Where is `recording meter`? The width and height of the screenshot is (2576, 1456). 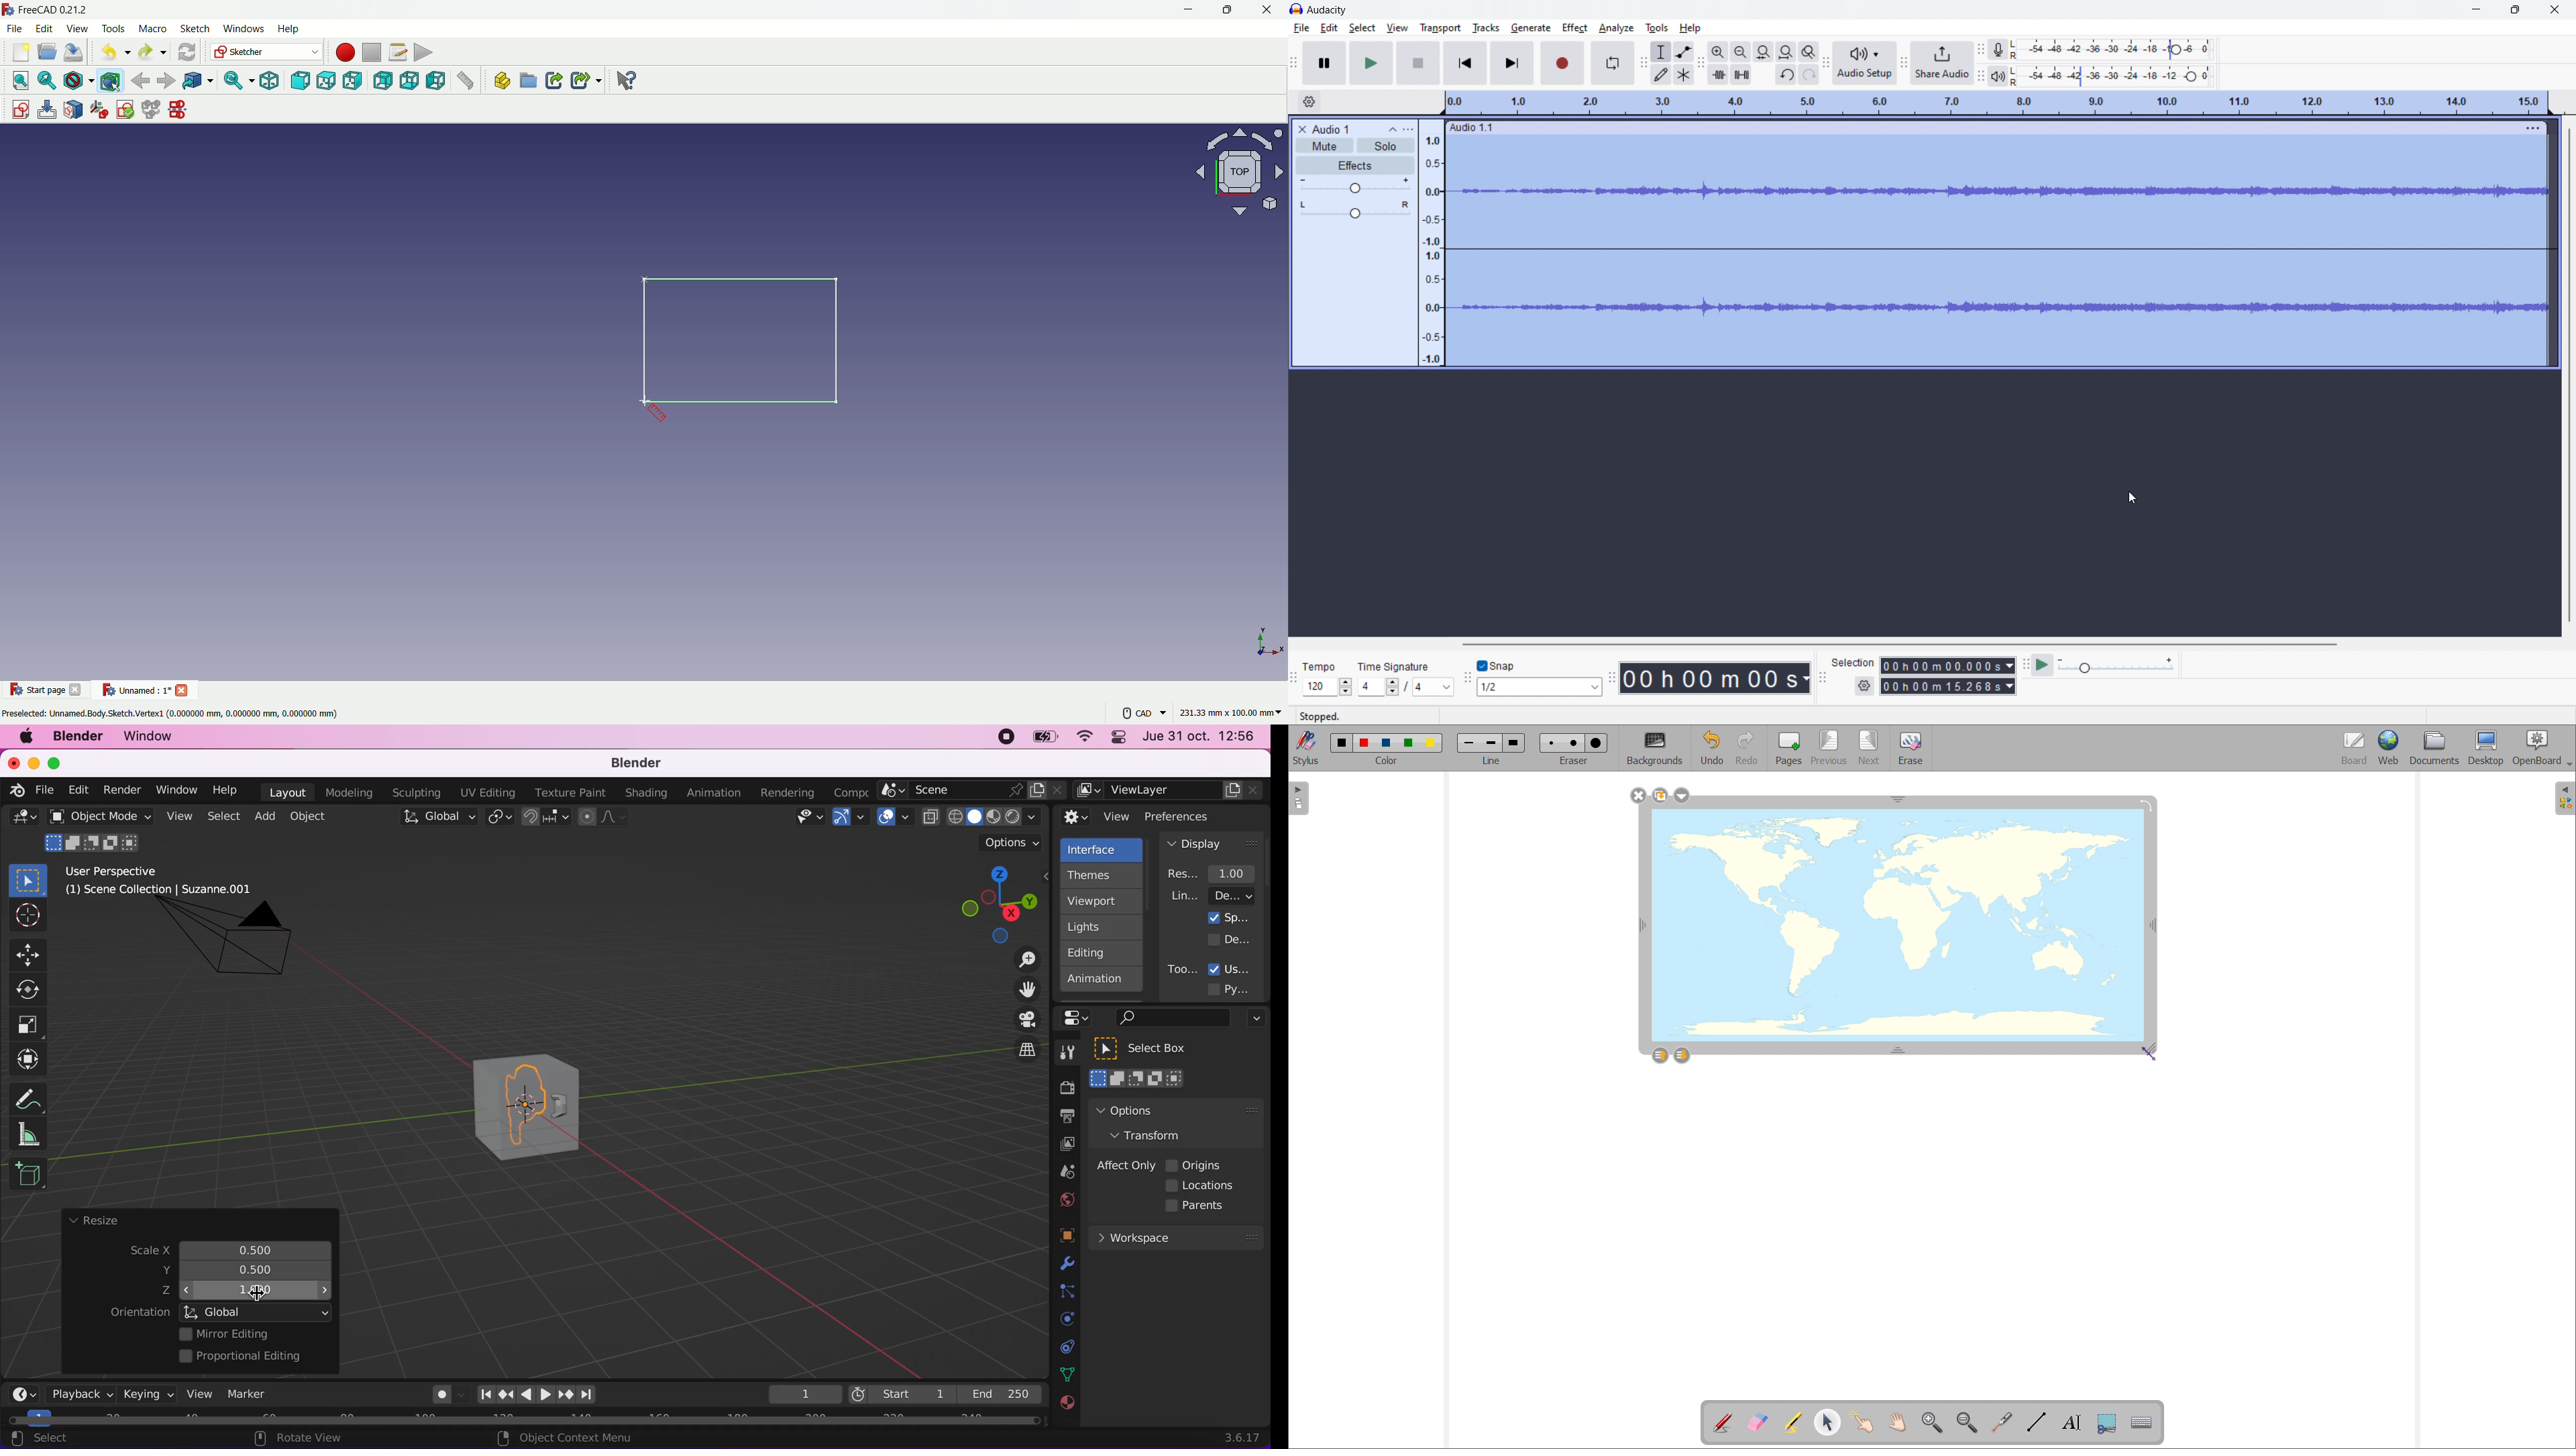 recording meter is located at coordinates (2003, 48).